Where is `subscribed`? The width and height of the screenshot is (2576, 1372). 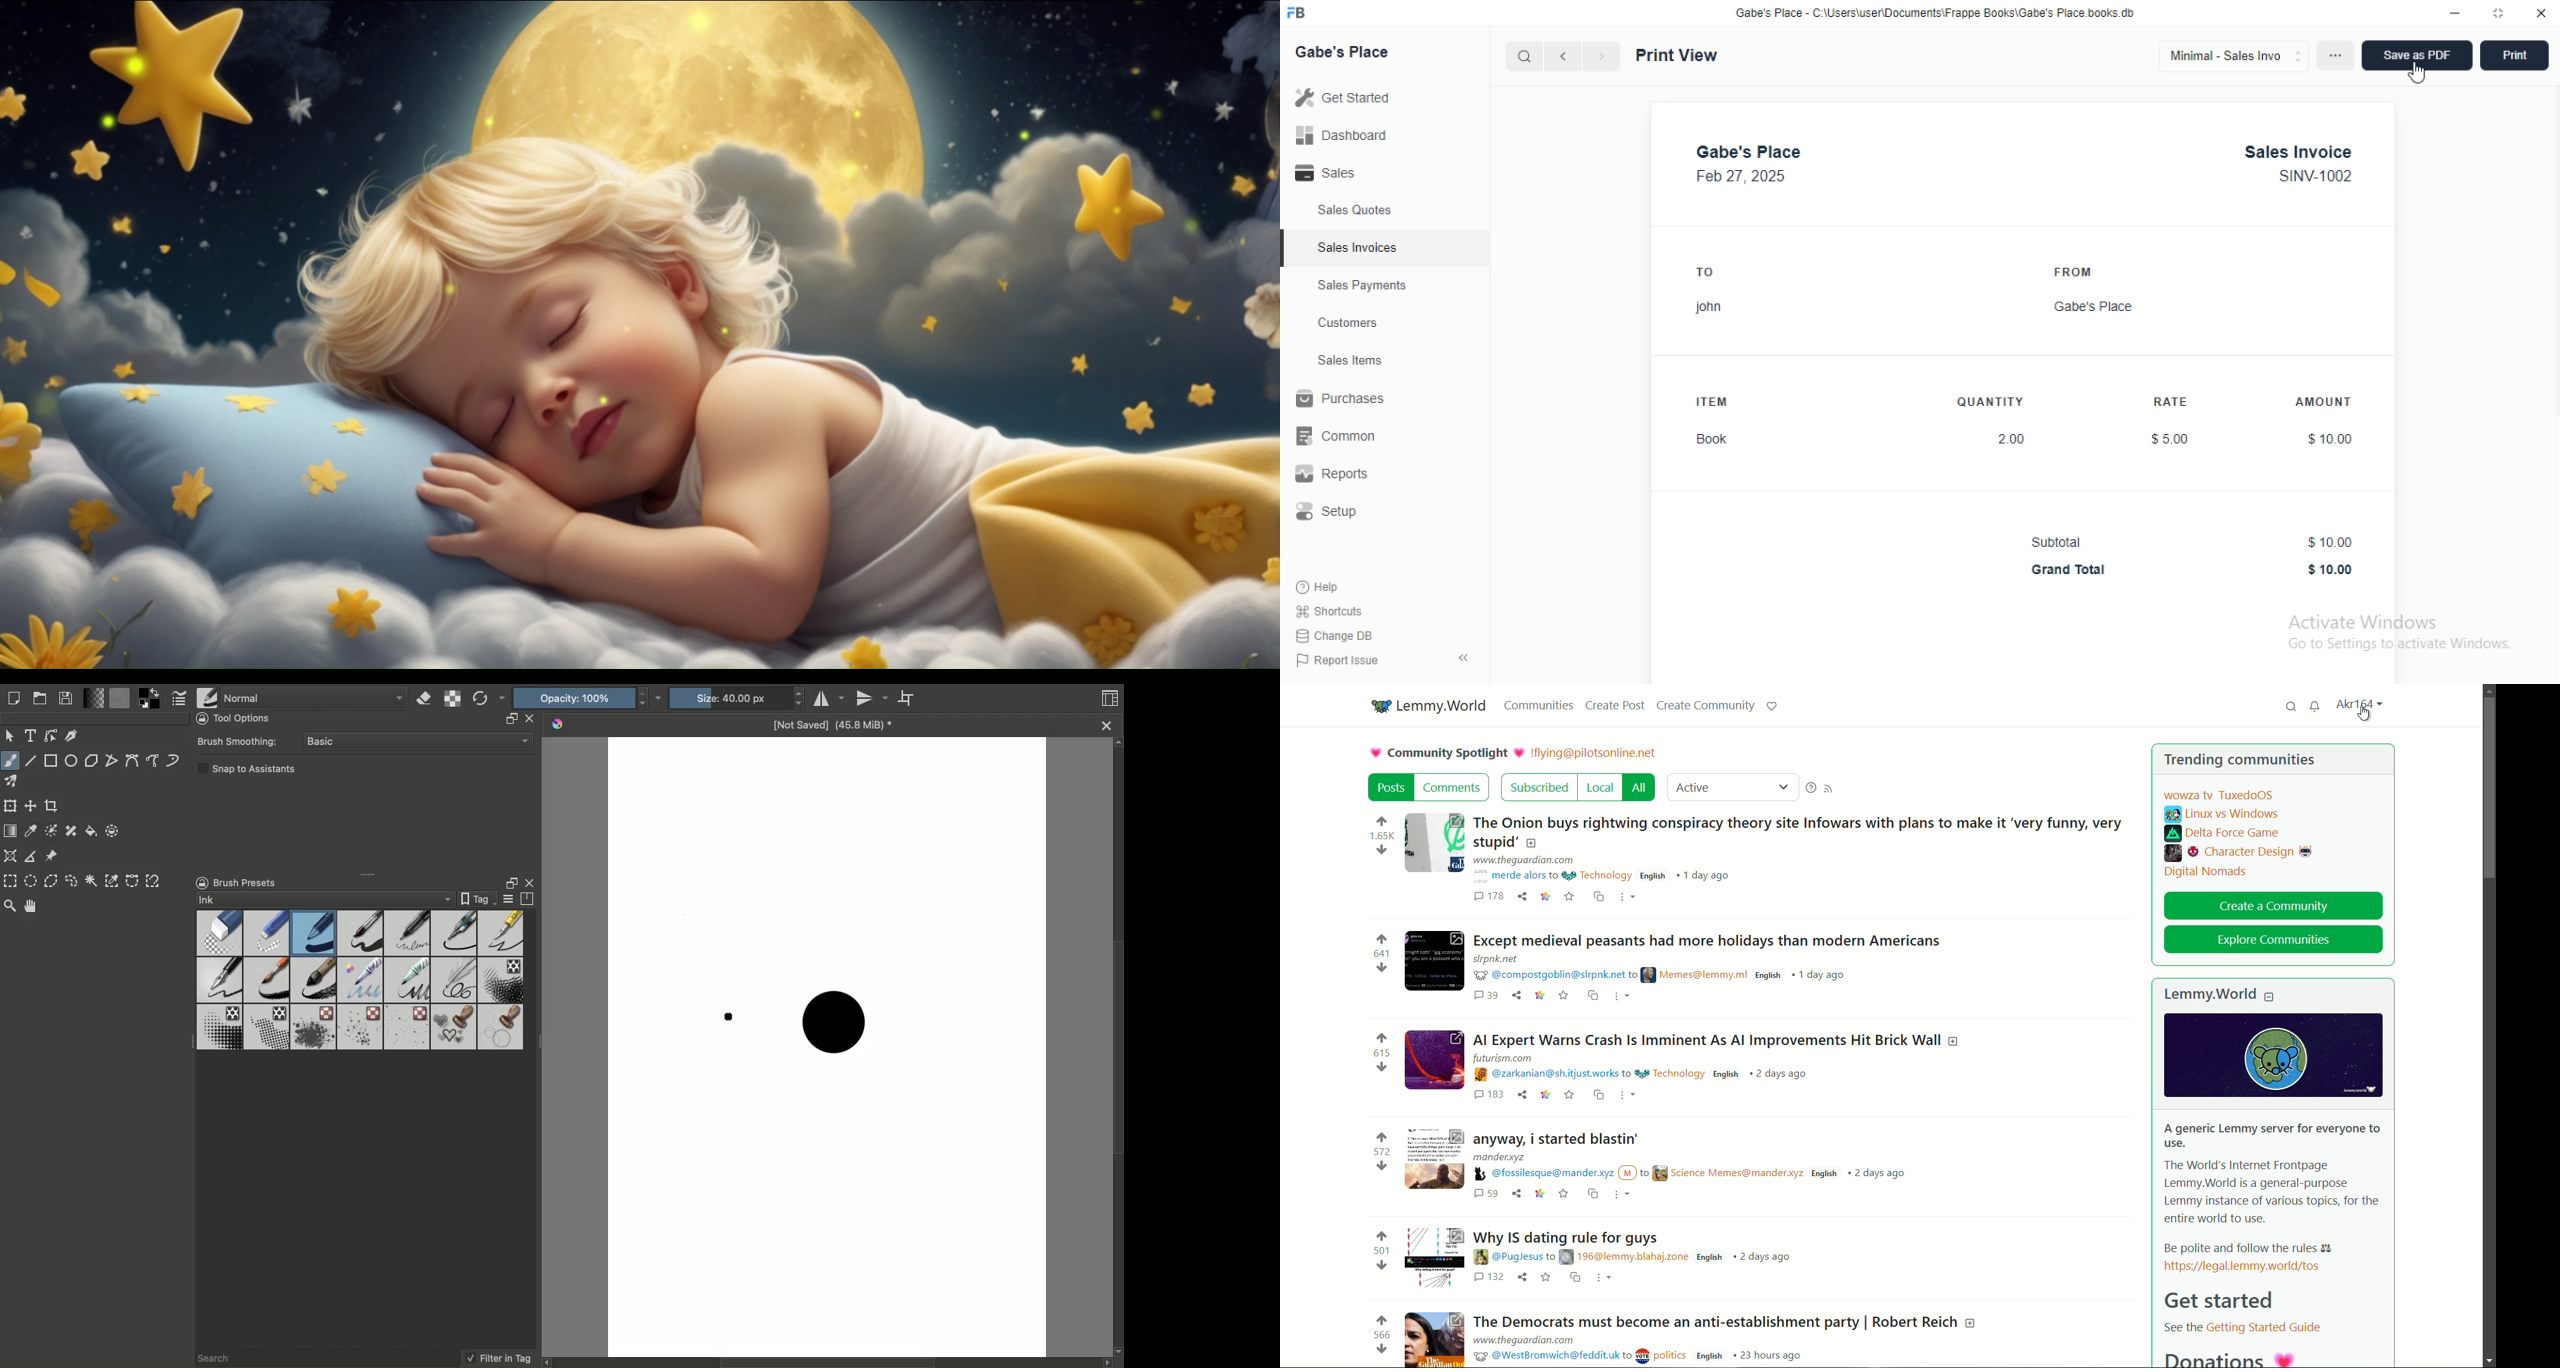
subscribed is located at coordinates (1540, 788).